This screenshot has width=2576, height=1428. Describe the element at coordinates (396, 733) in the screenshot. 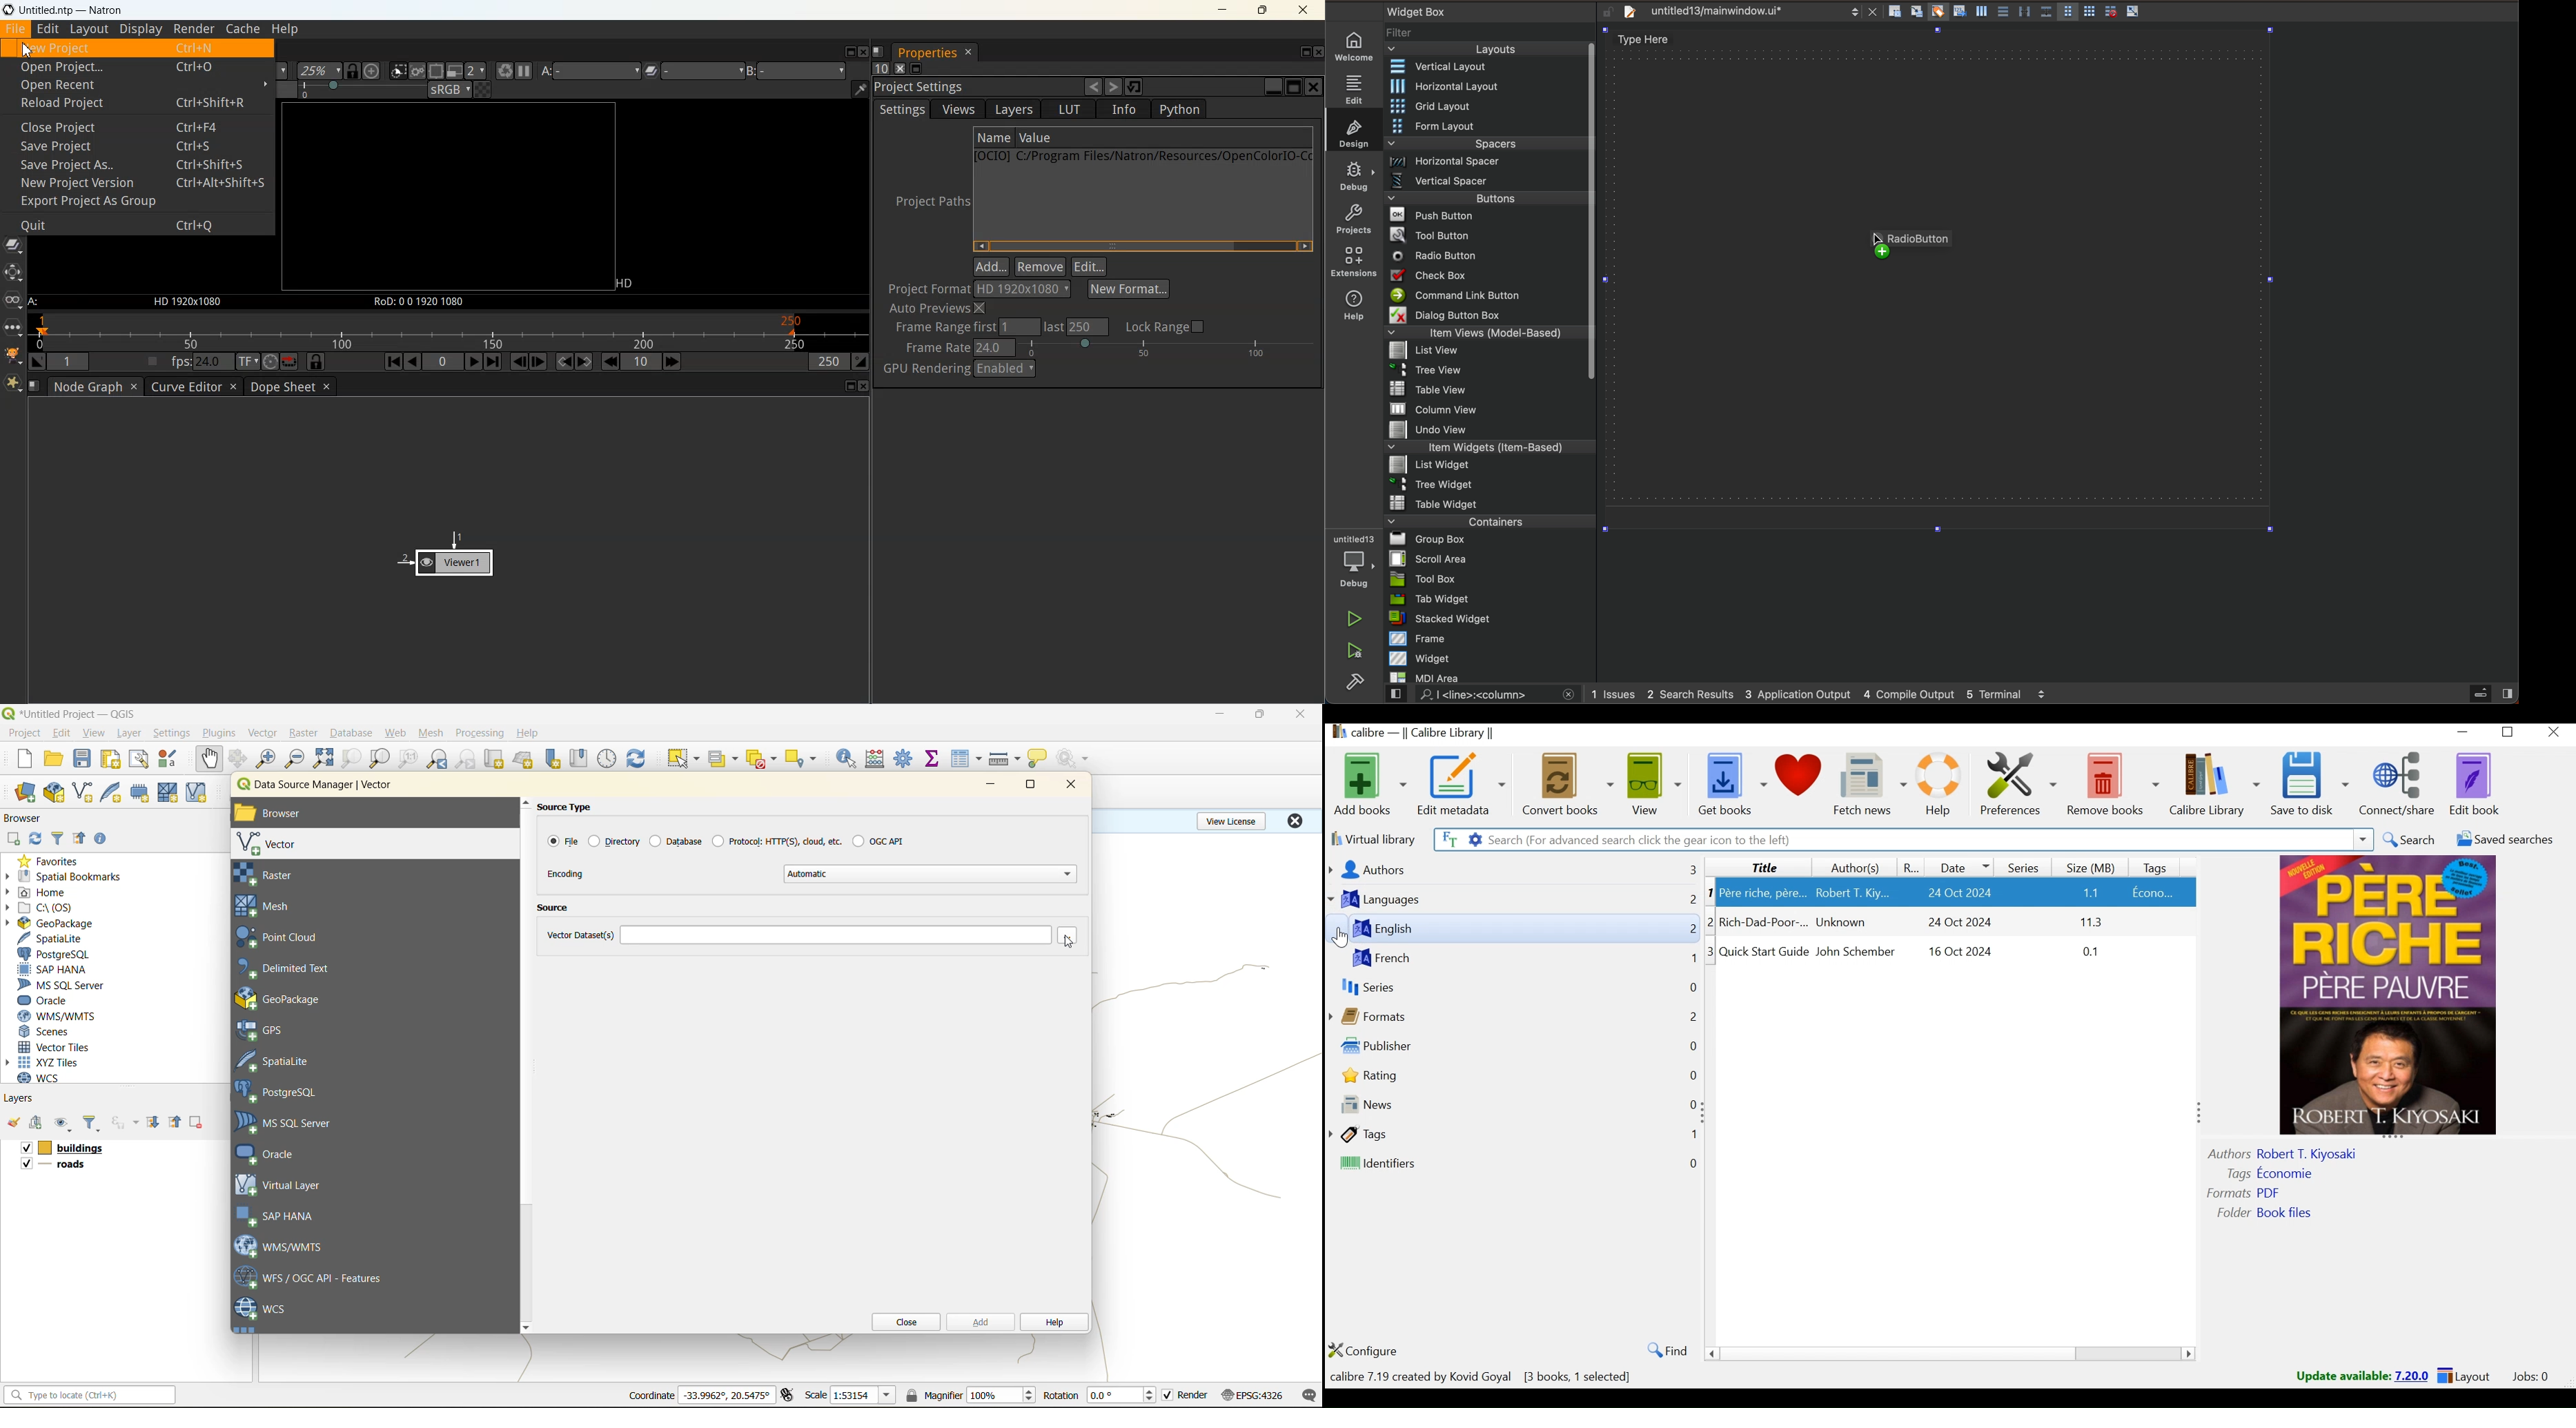

I see `web` at that location.